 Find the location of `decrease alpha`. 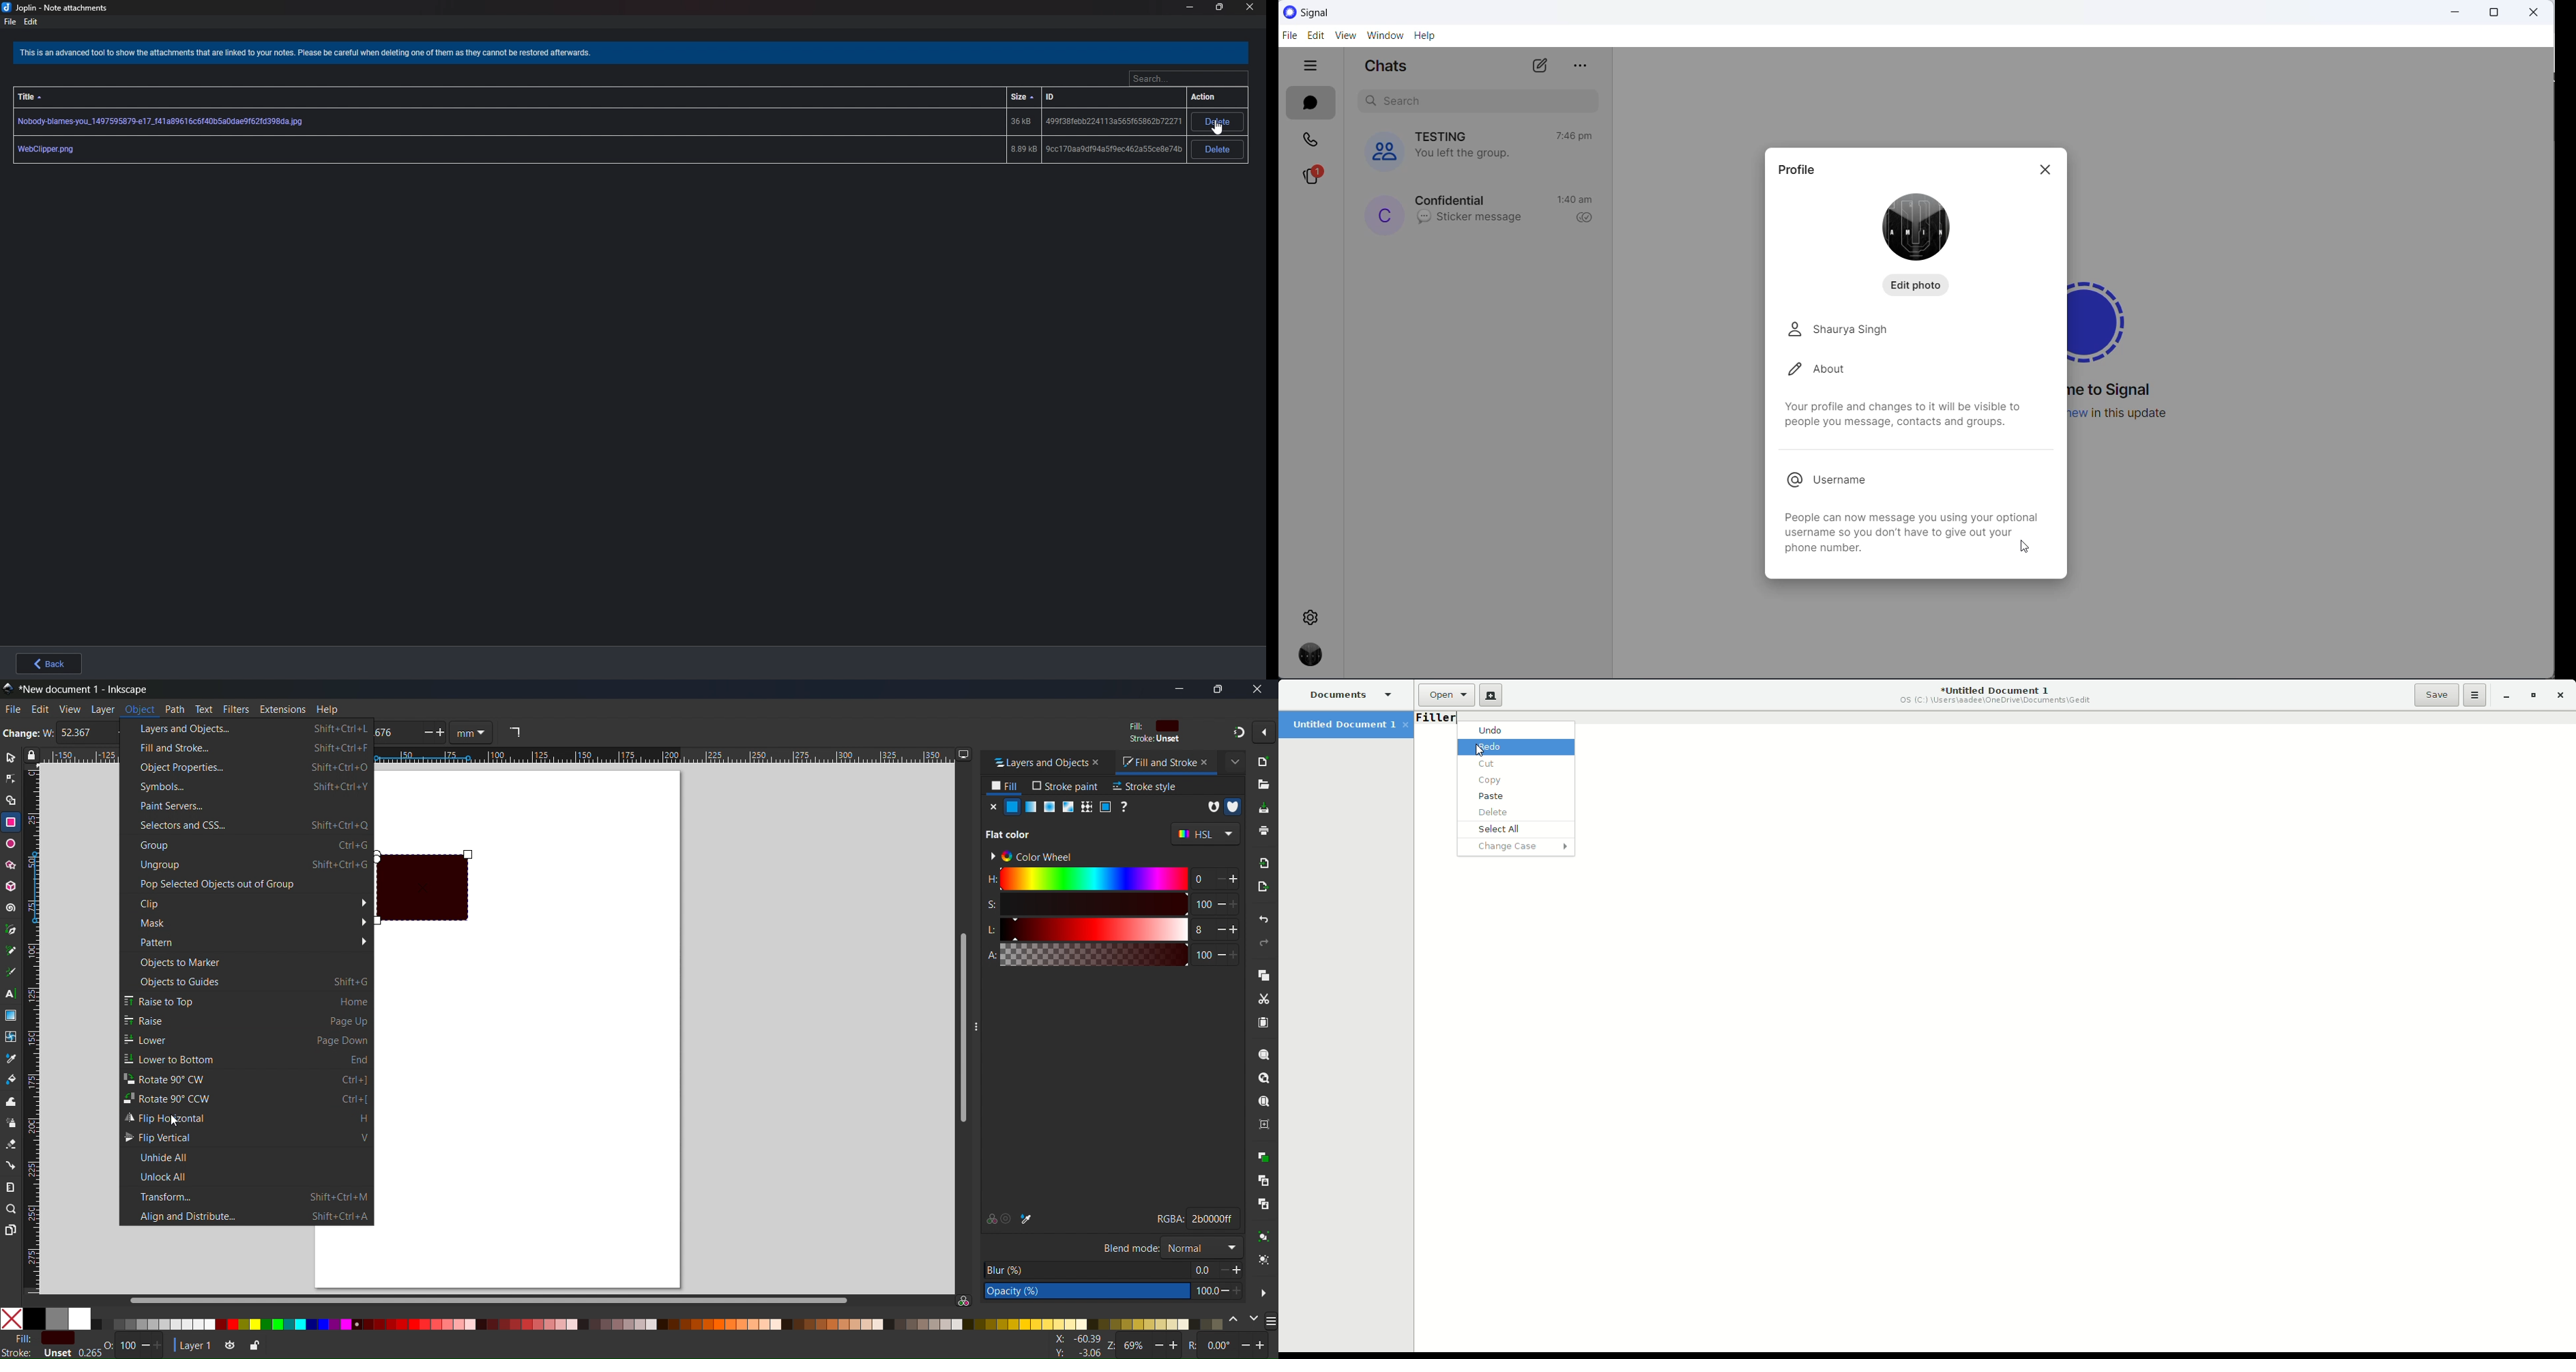

decrease alpha is located at coordinates (1222, 953).